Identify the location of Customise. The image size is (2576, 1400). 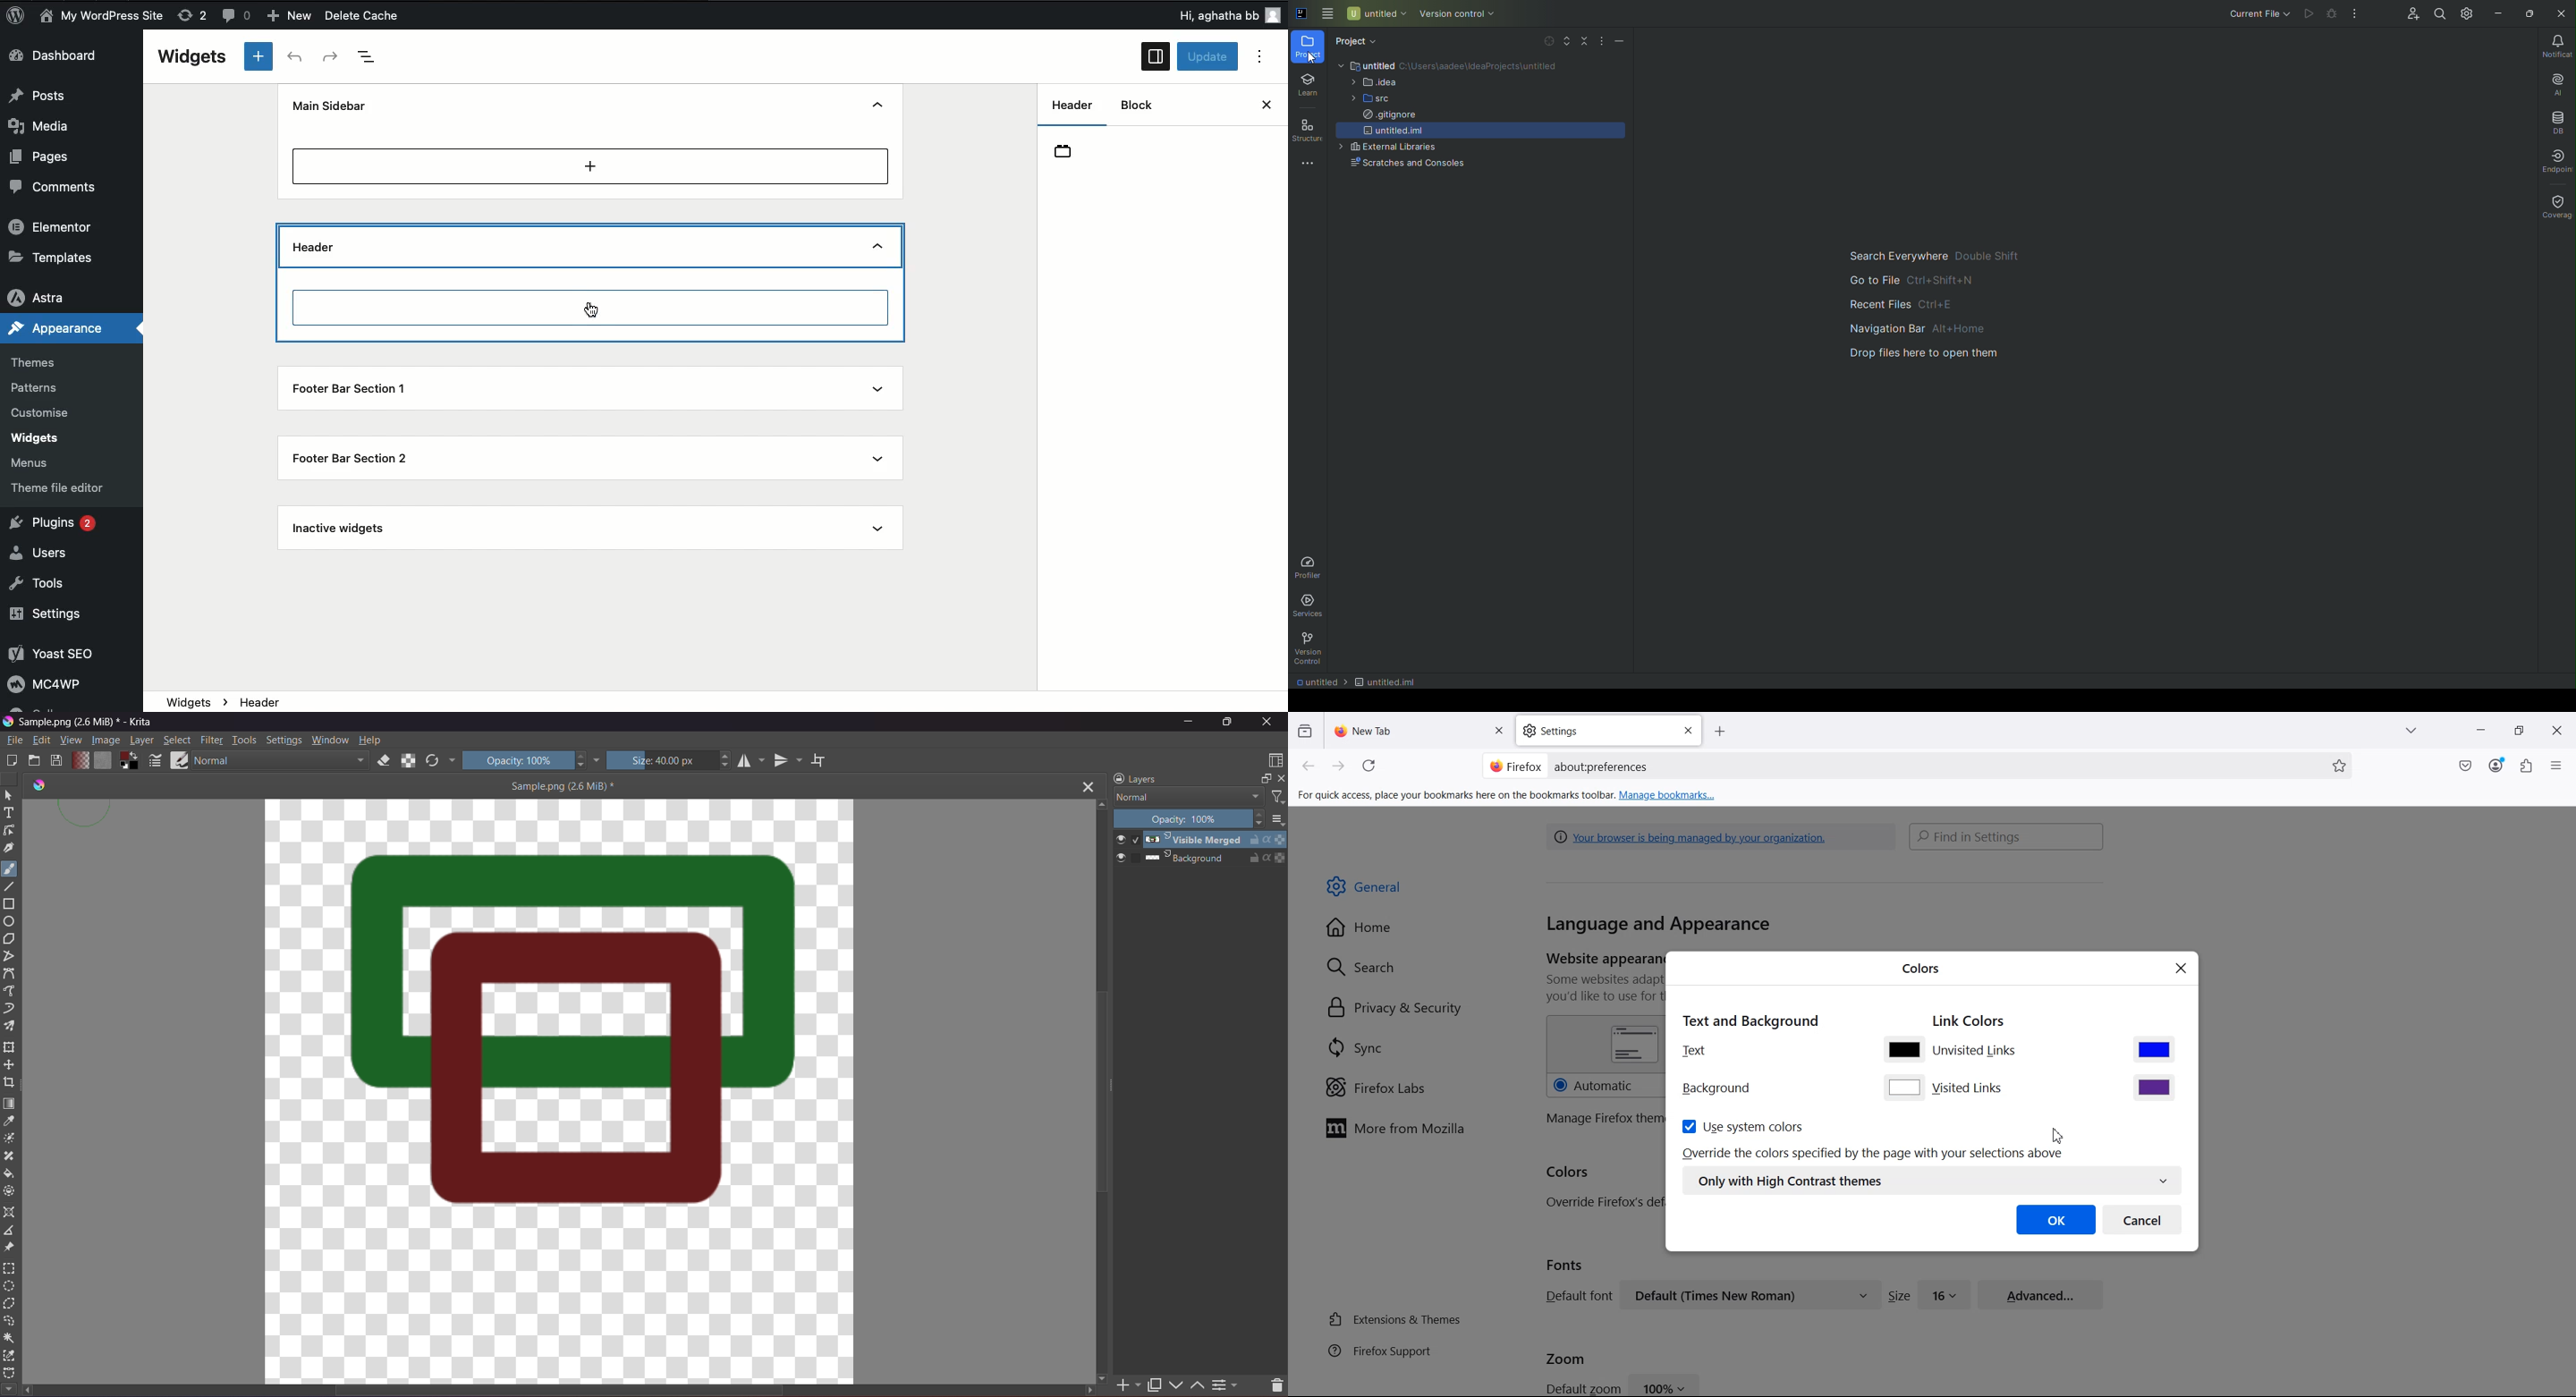
(44, 411).